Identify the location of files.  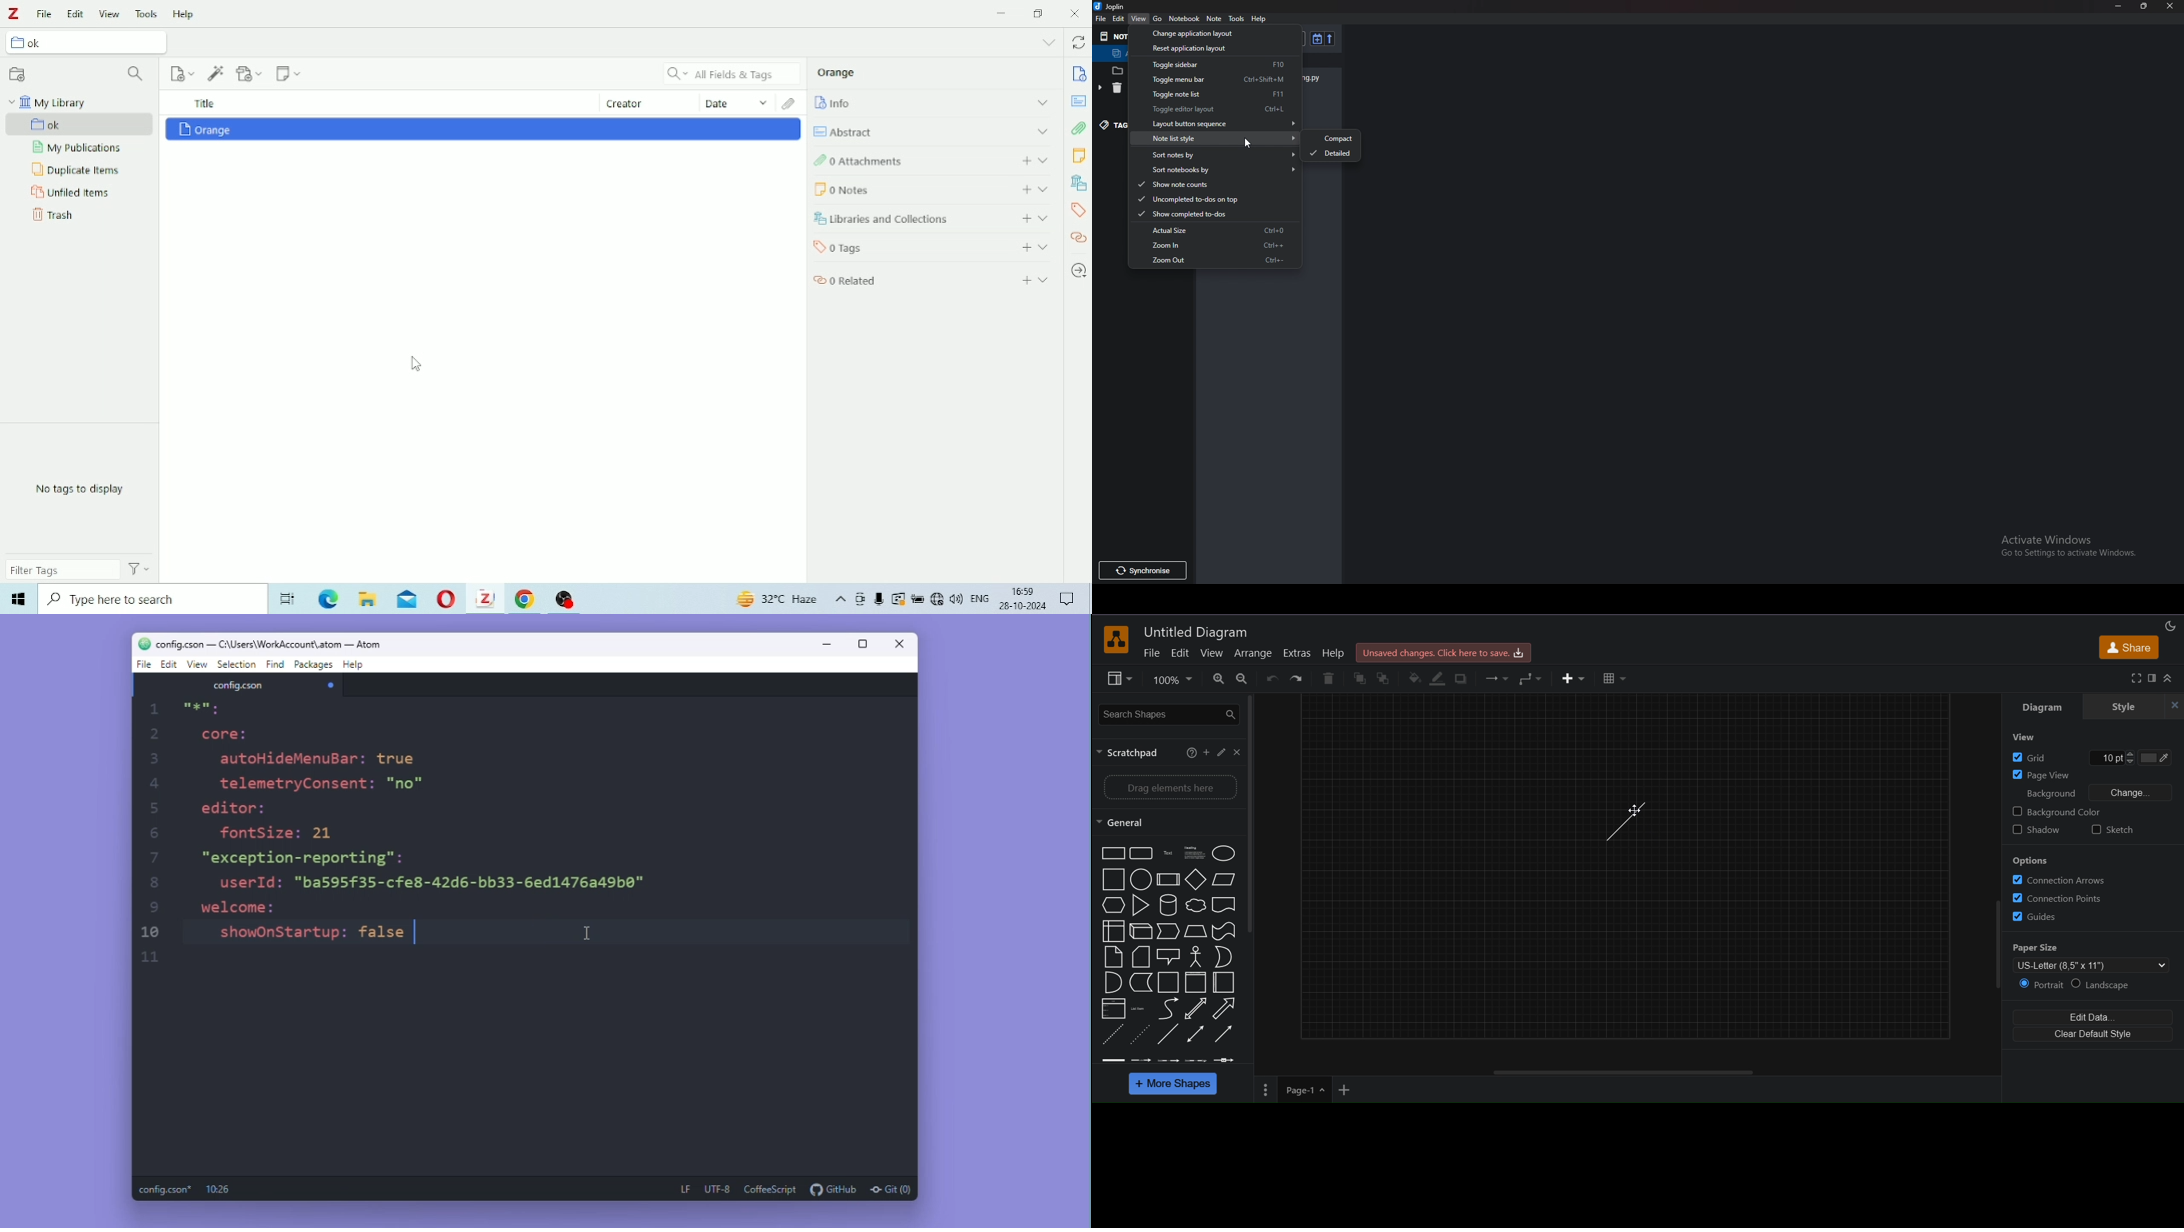
(1116, 69).